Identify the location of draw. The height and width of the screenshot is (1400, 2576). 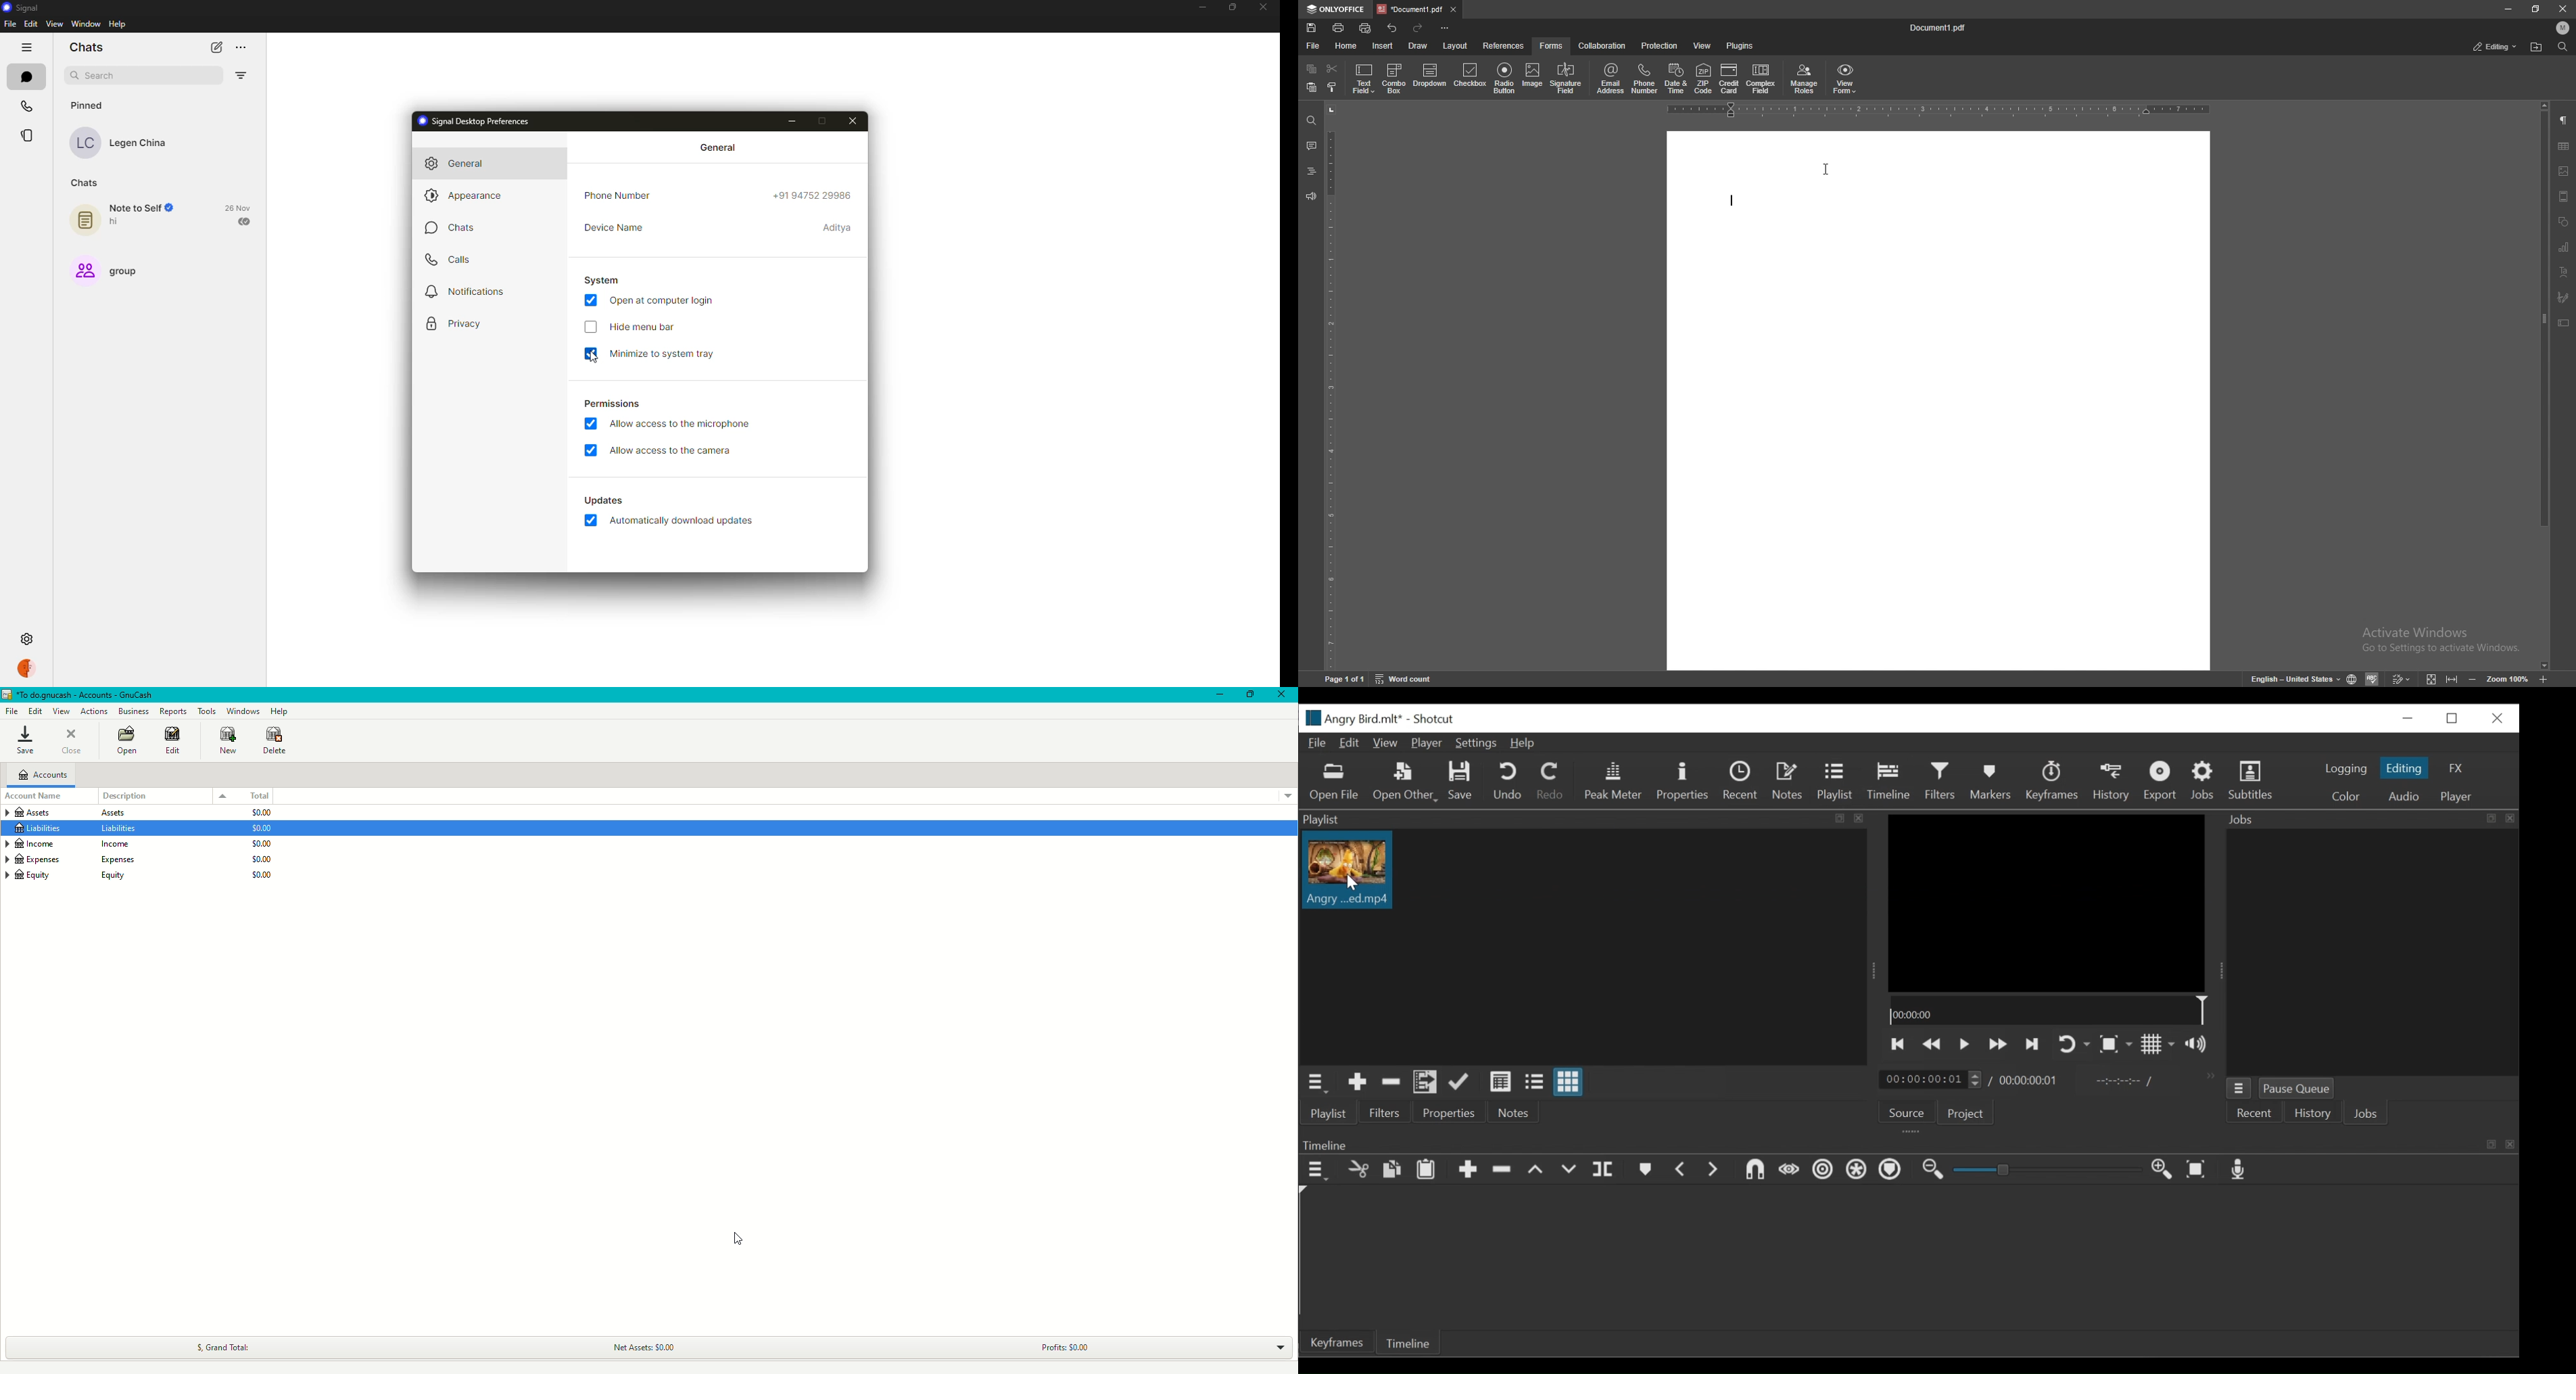
(1417, 45).